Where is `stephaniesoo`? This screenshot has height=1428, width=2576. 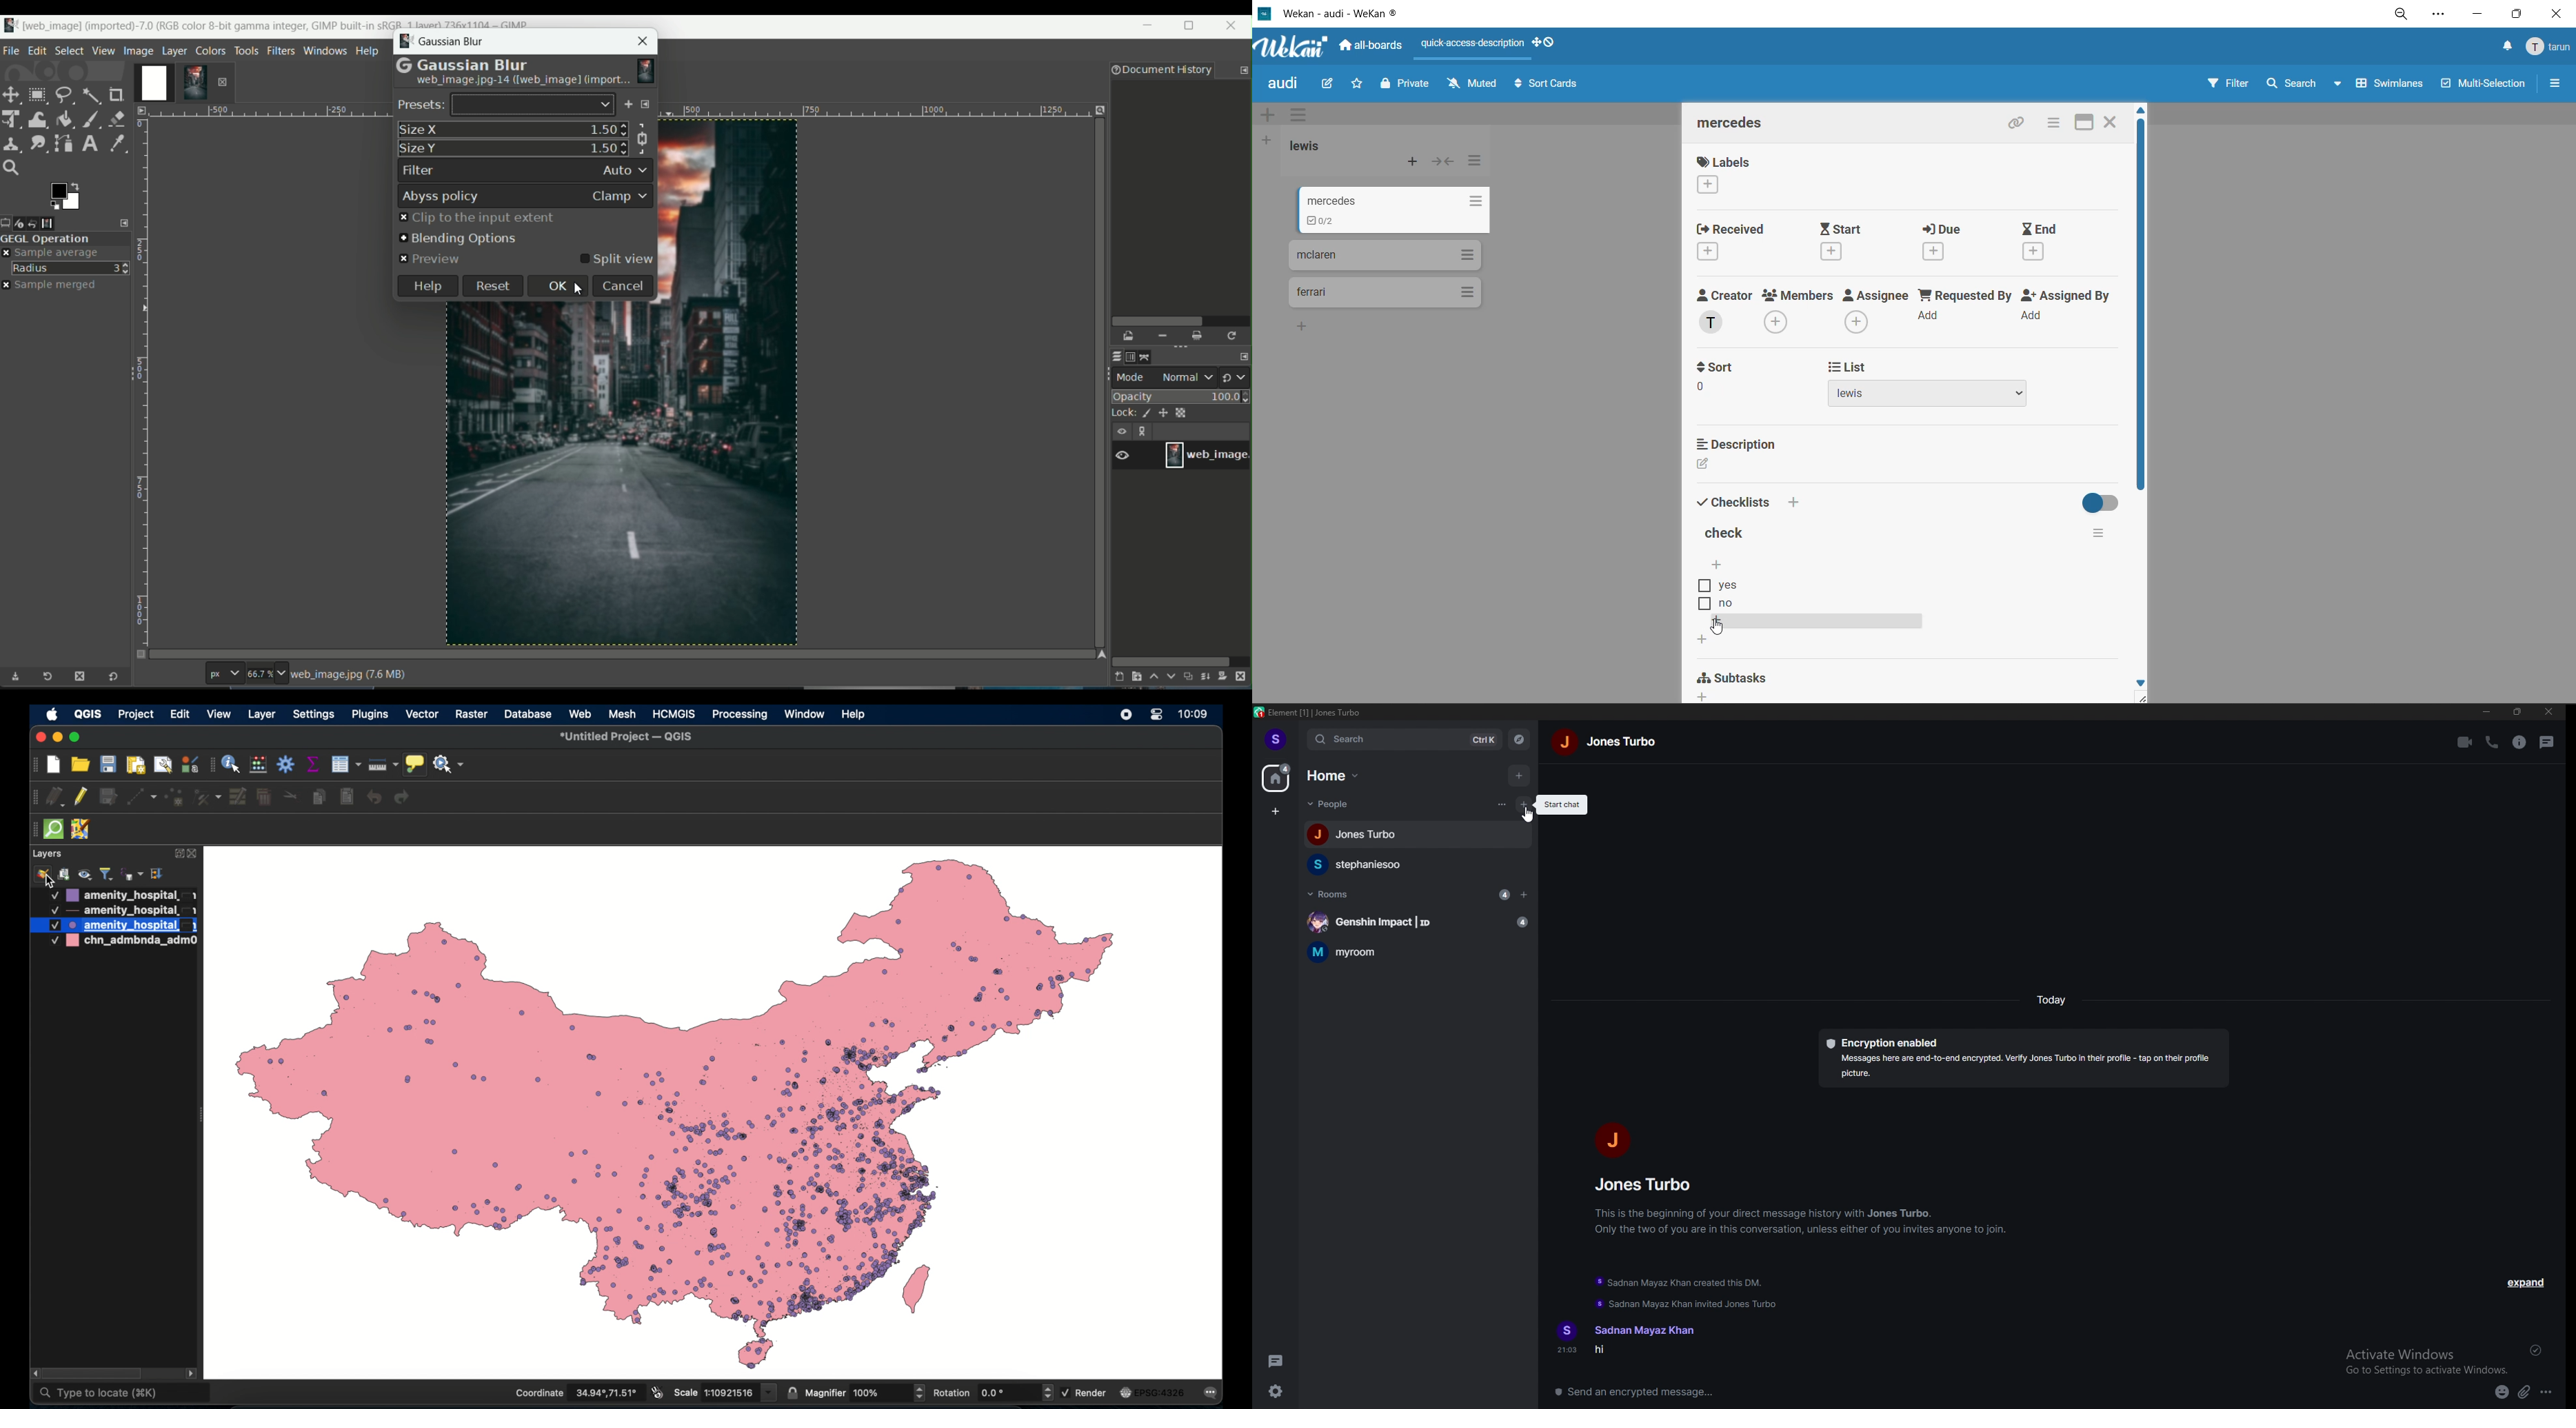
stephaniesoo is located at coordinates (1370, 865).